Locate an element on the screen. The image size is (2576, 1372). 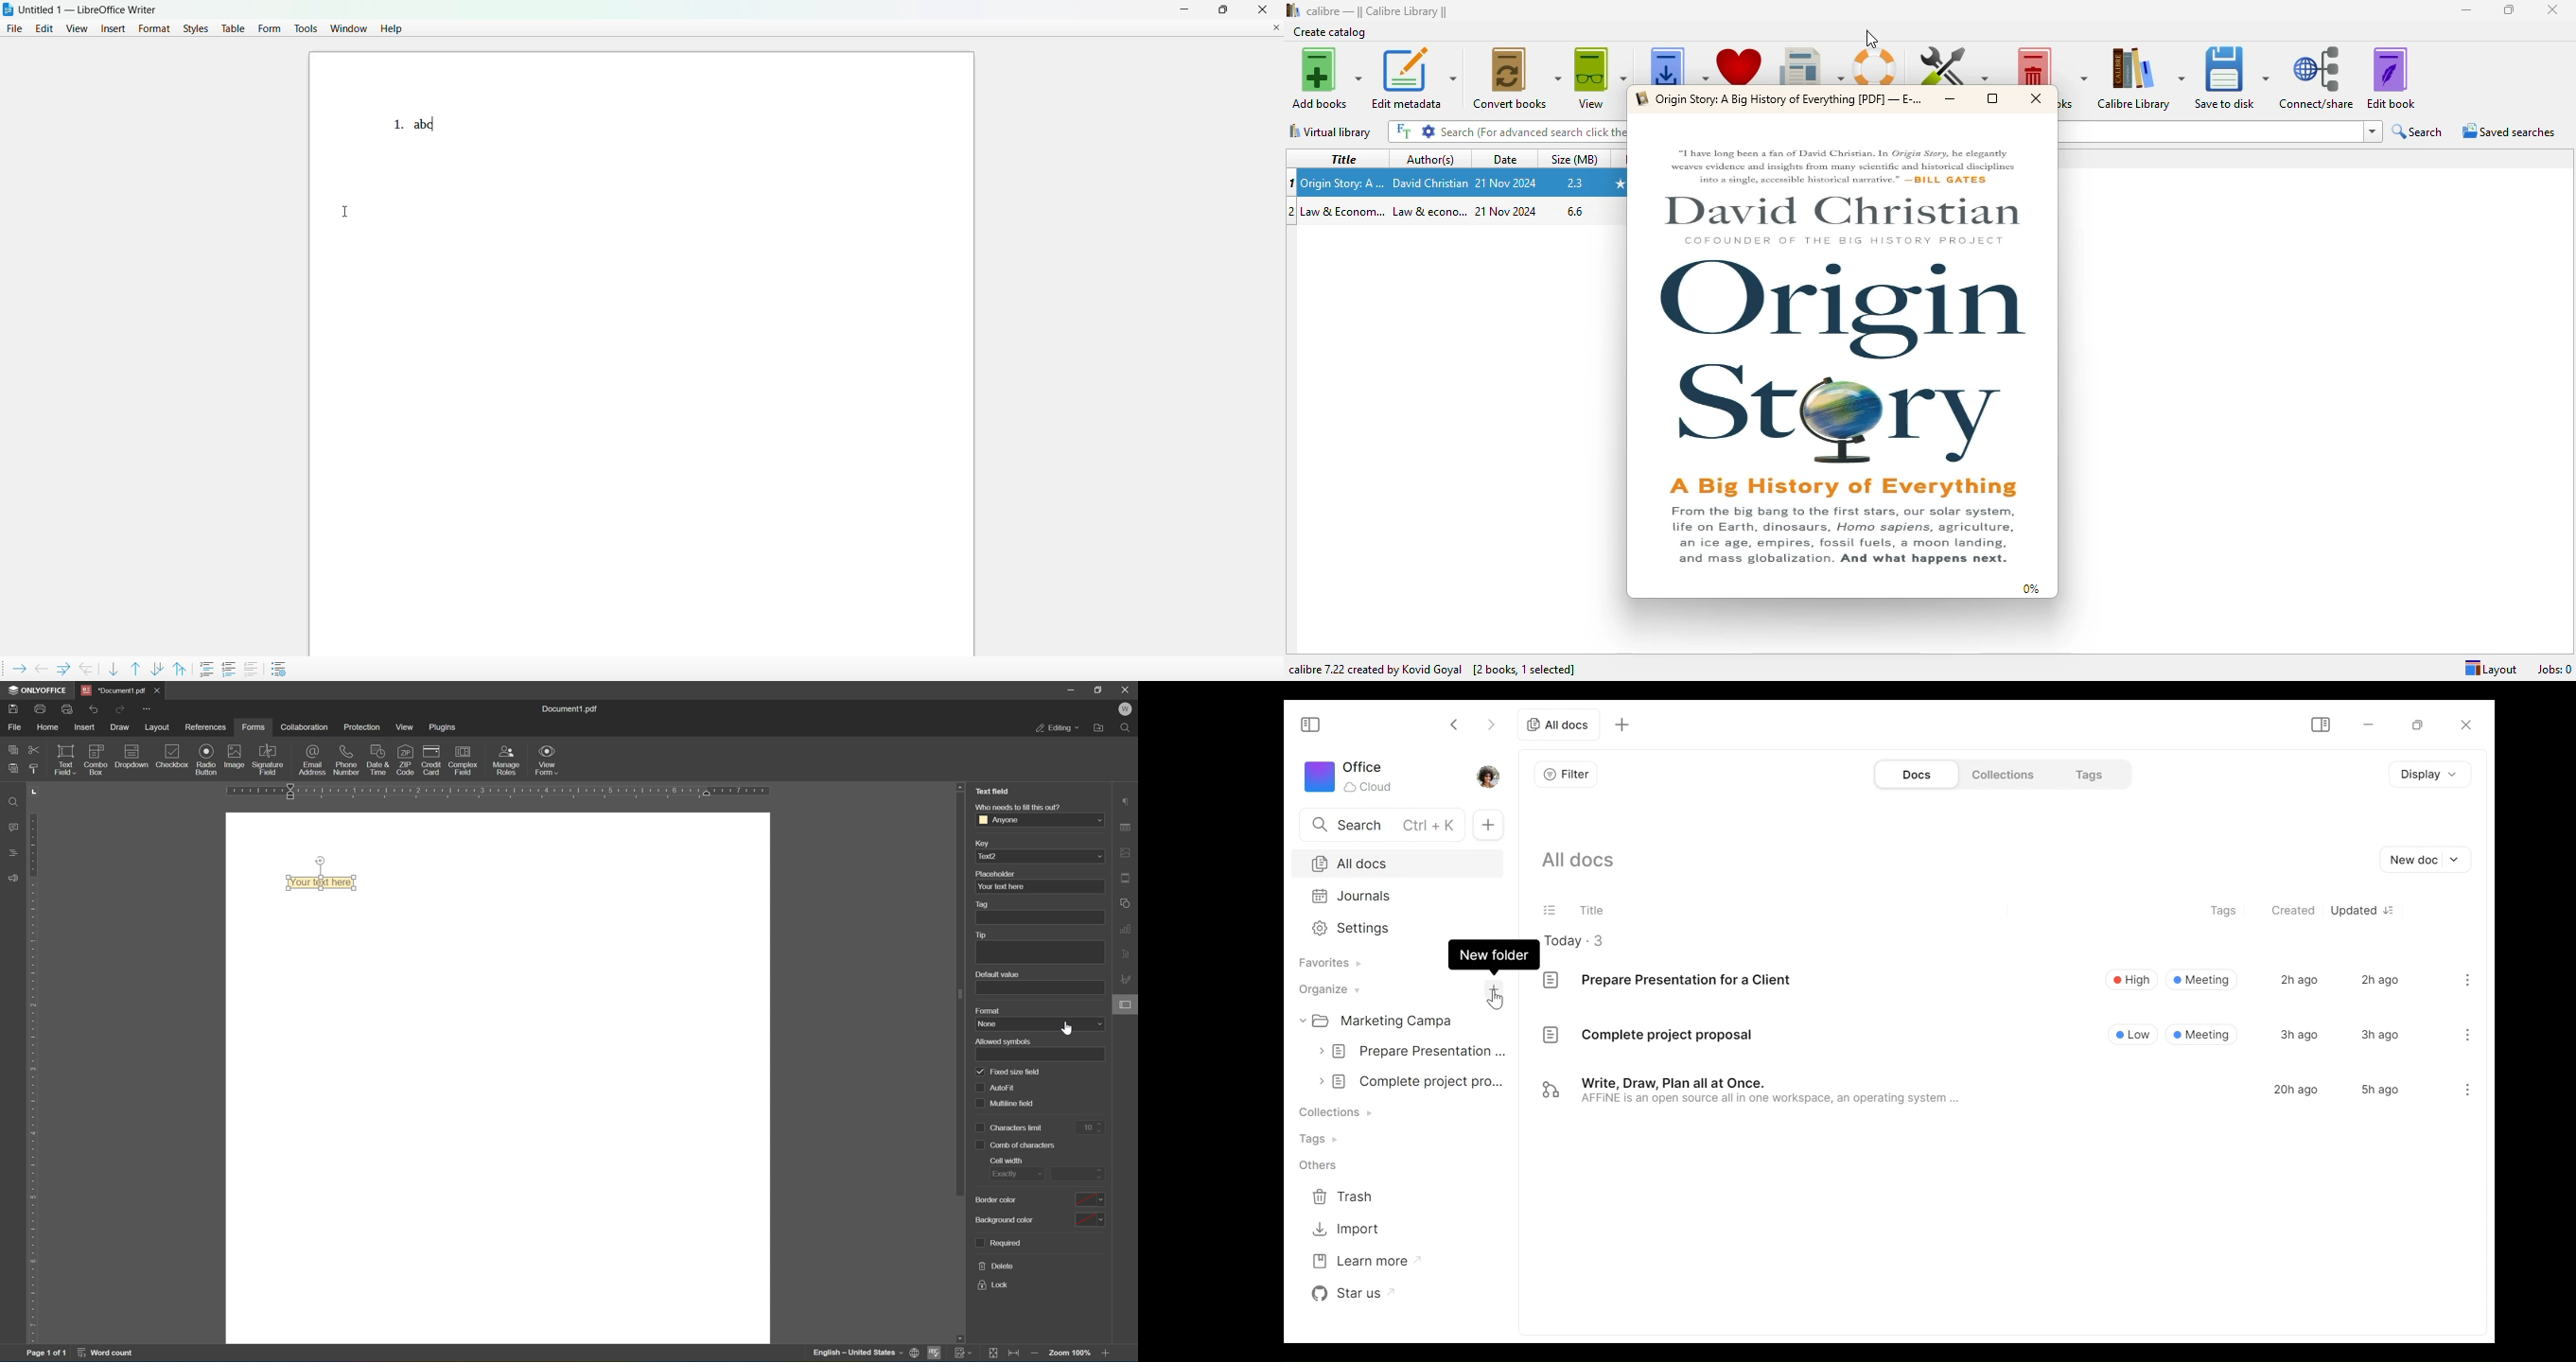
form settings is located at coordinates (1126, 1005).